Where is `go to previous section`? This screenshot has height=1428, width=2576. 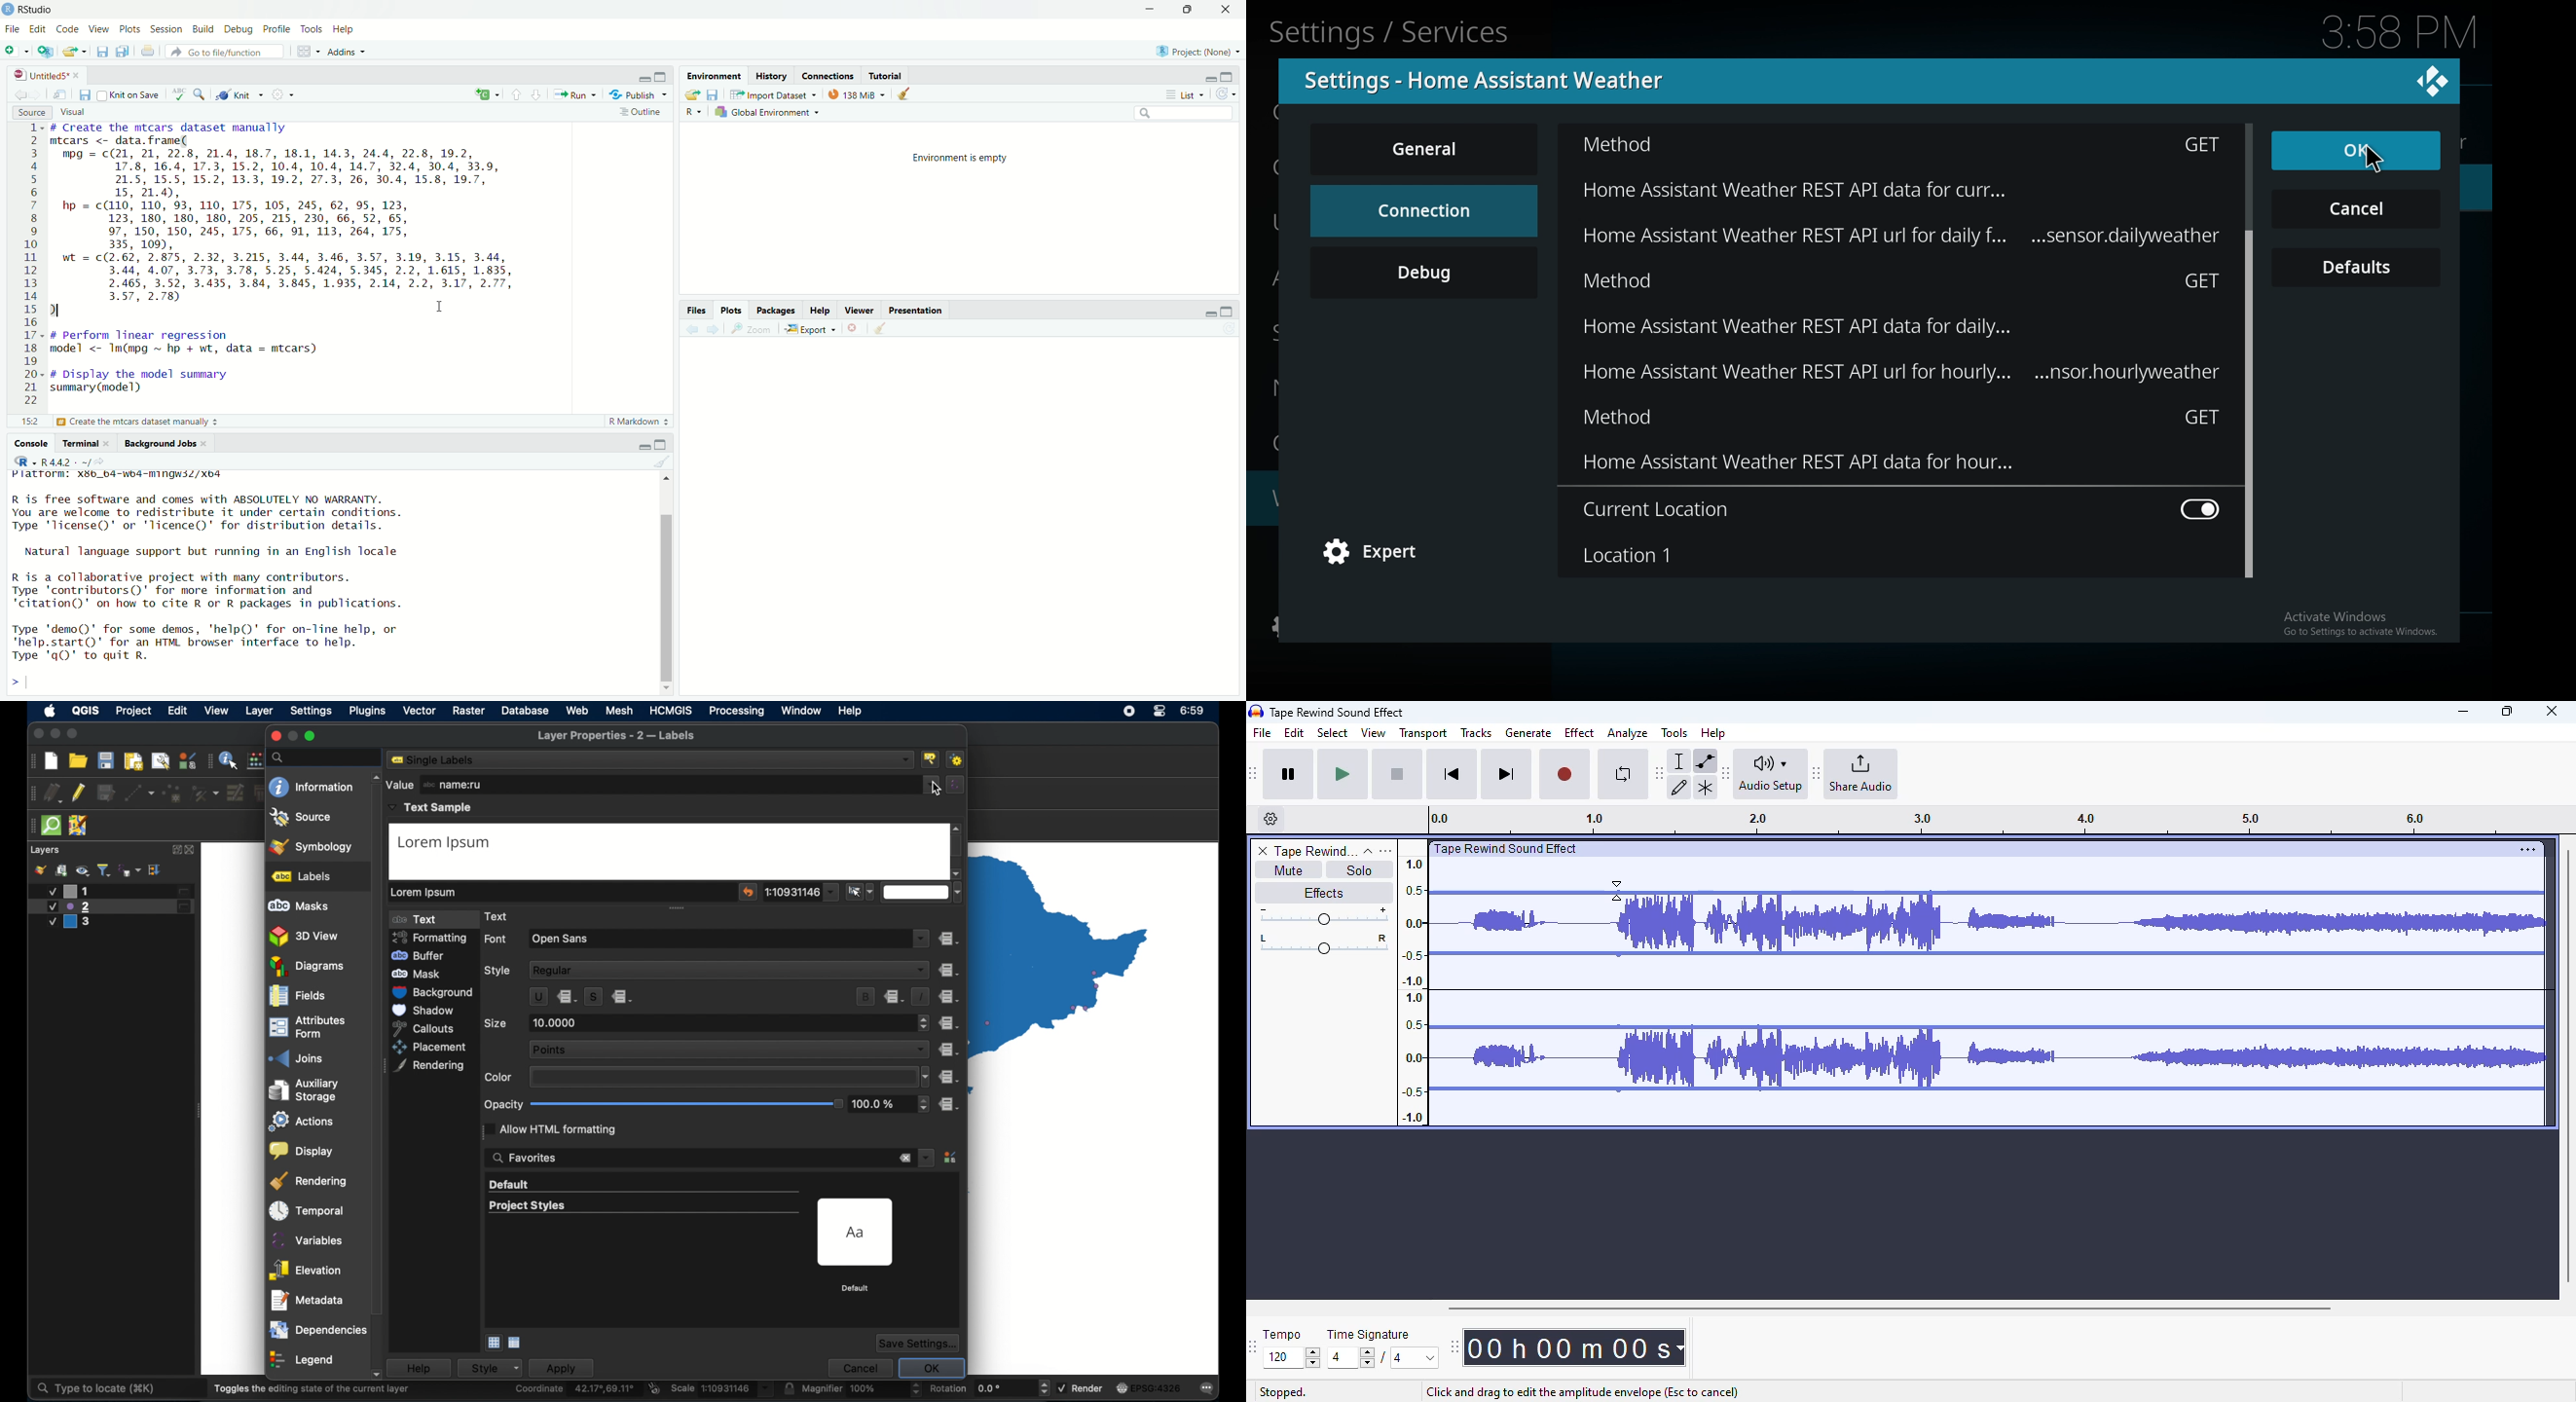
go to previous section is located at coordinates (515, 94).